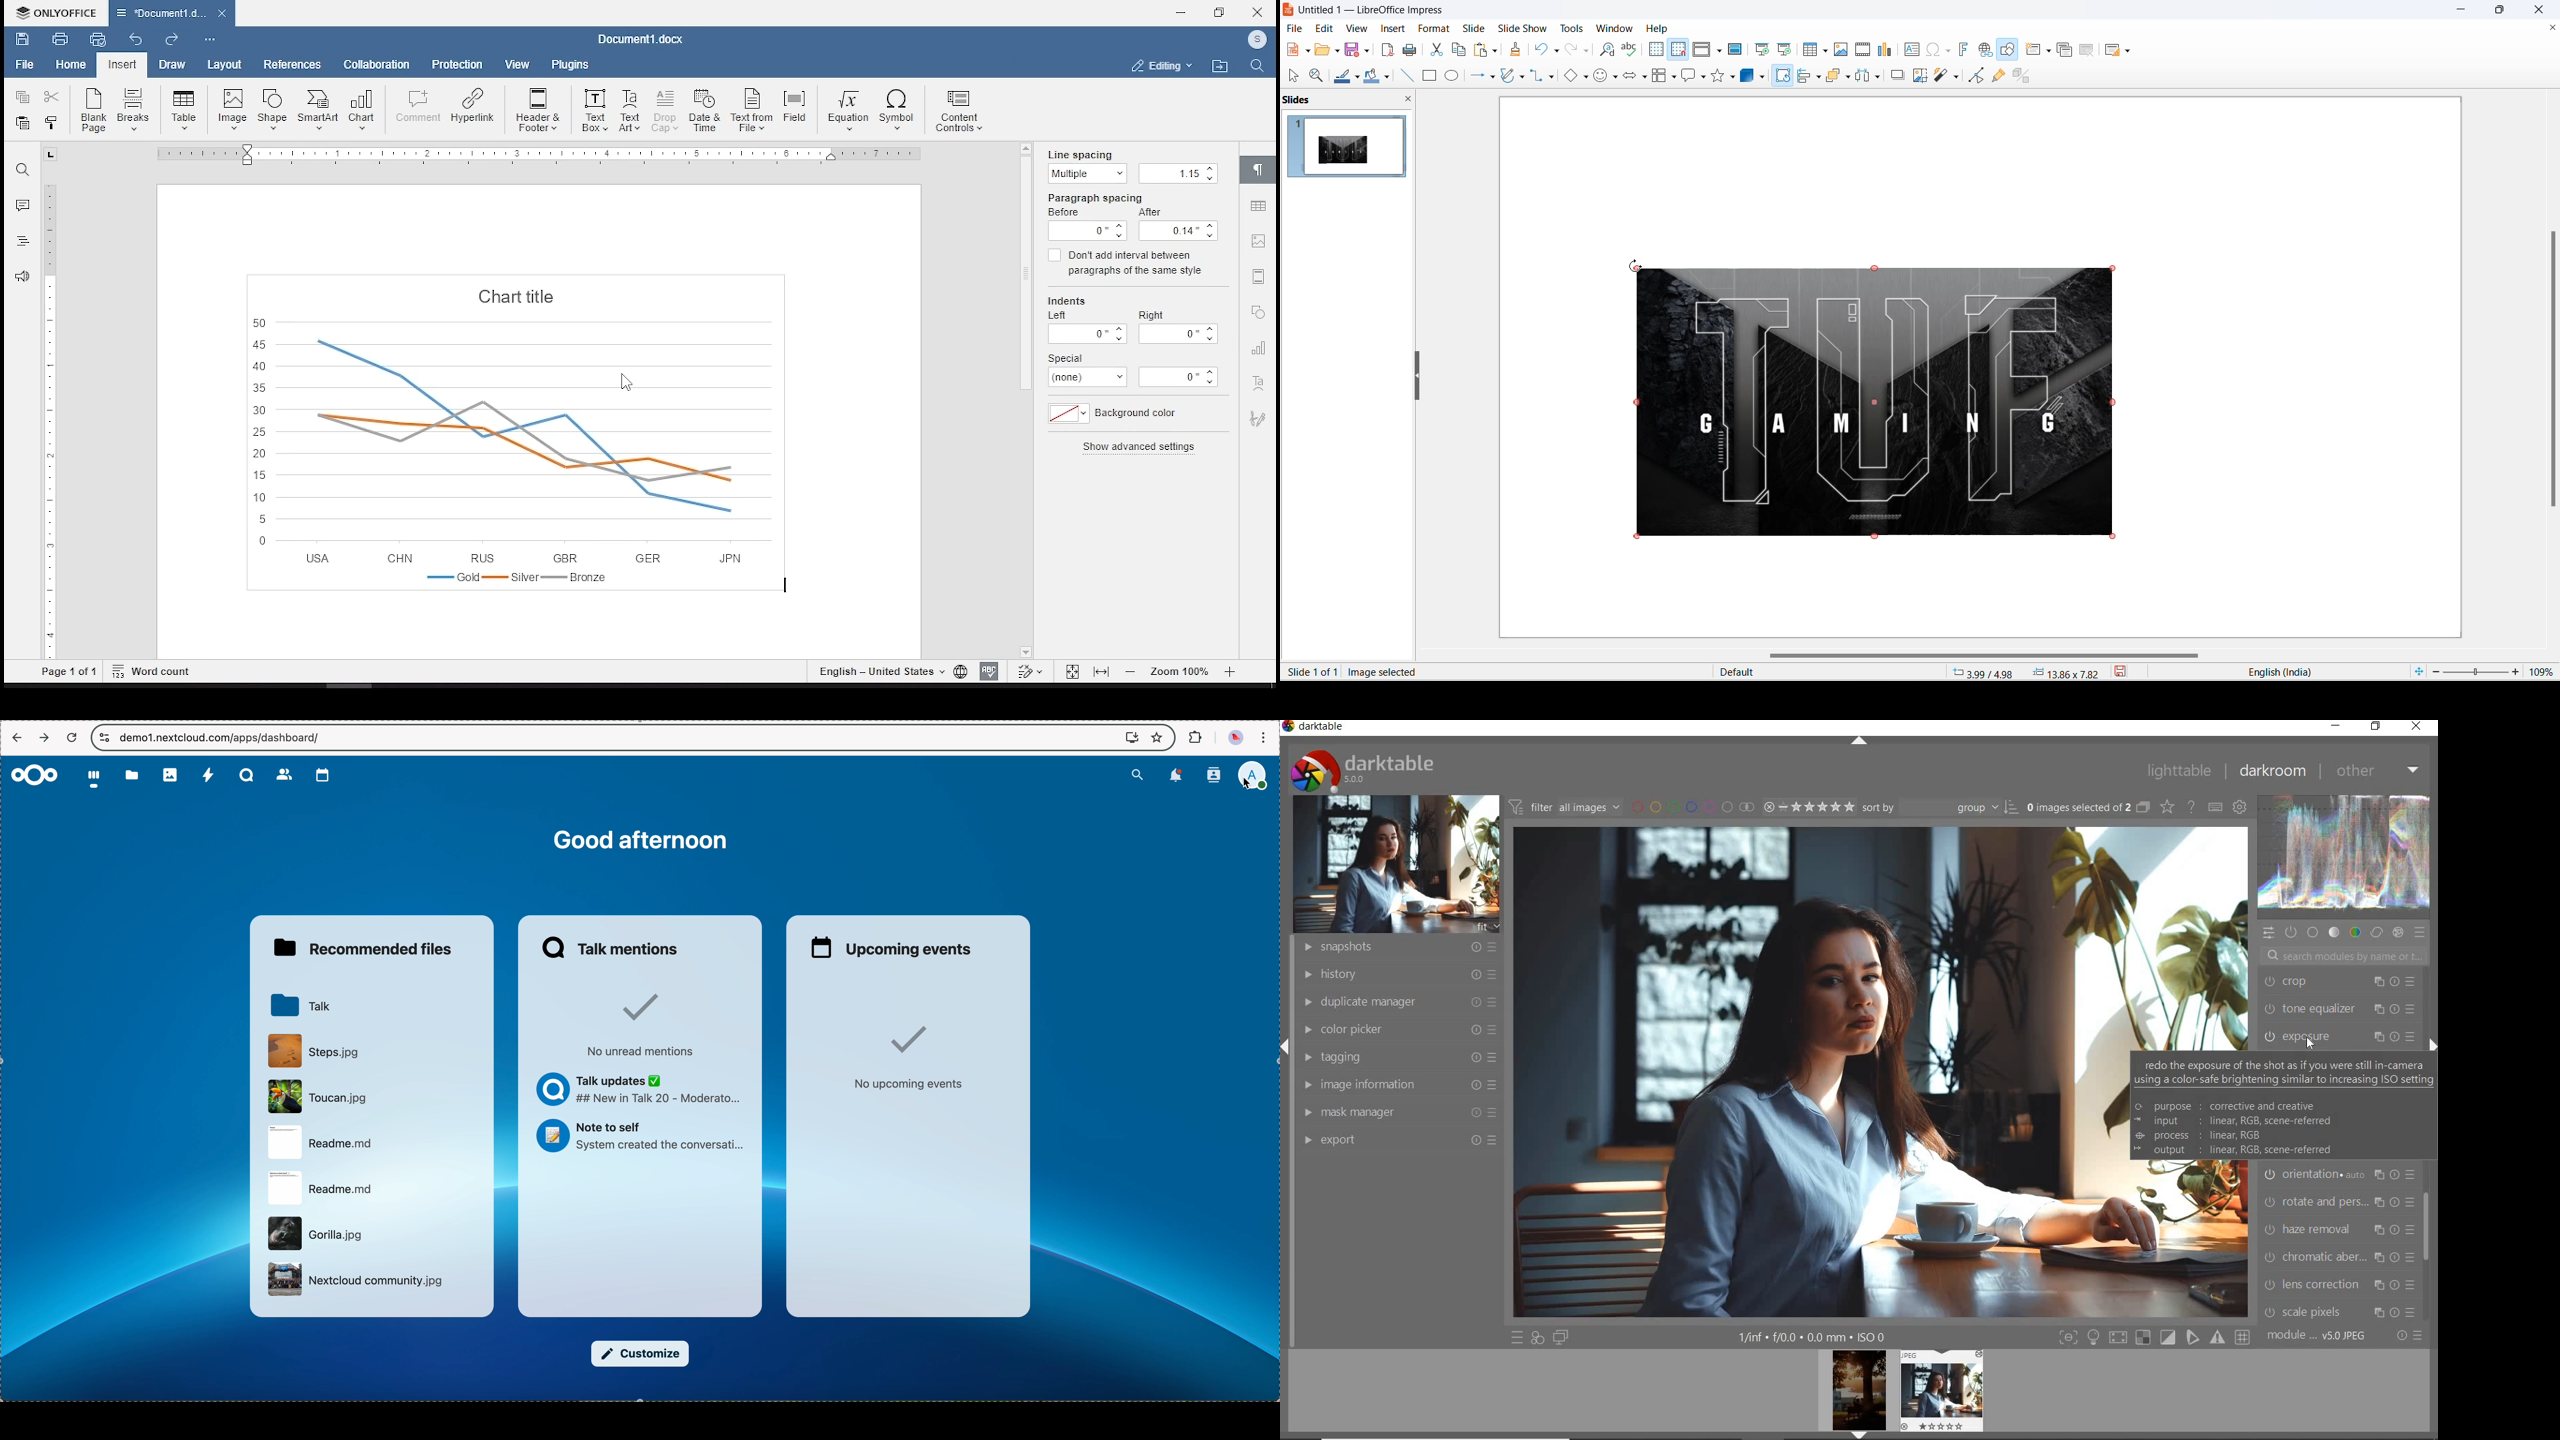 The height and width of the screenshot is (1456, 2576). Describe the element at coordinates (2337, 1203) in the screenshot. I see `ROTATE AND` at that location.